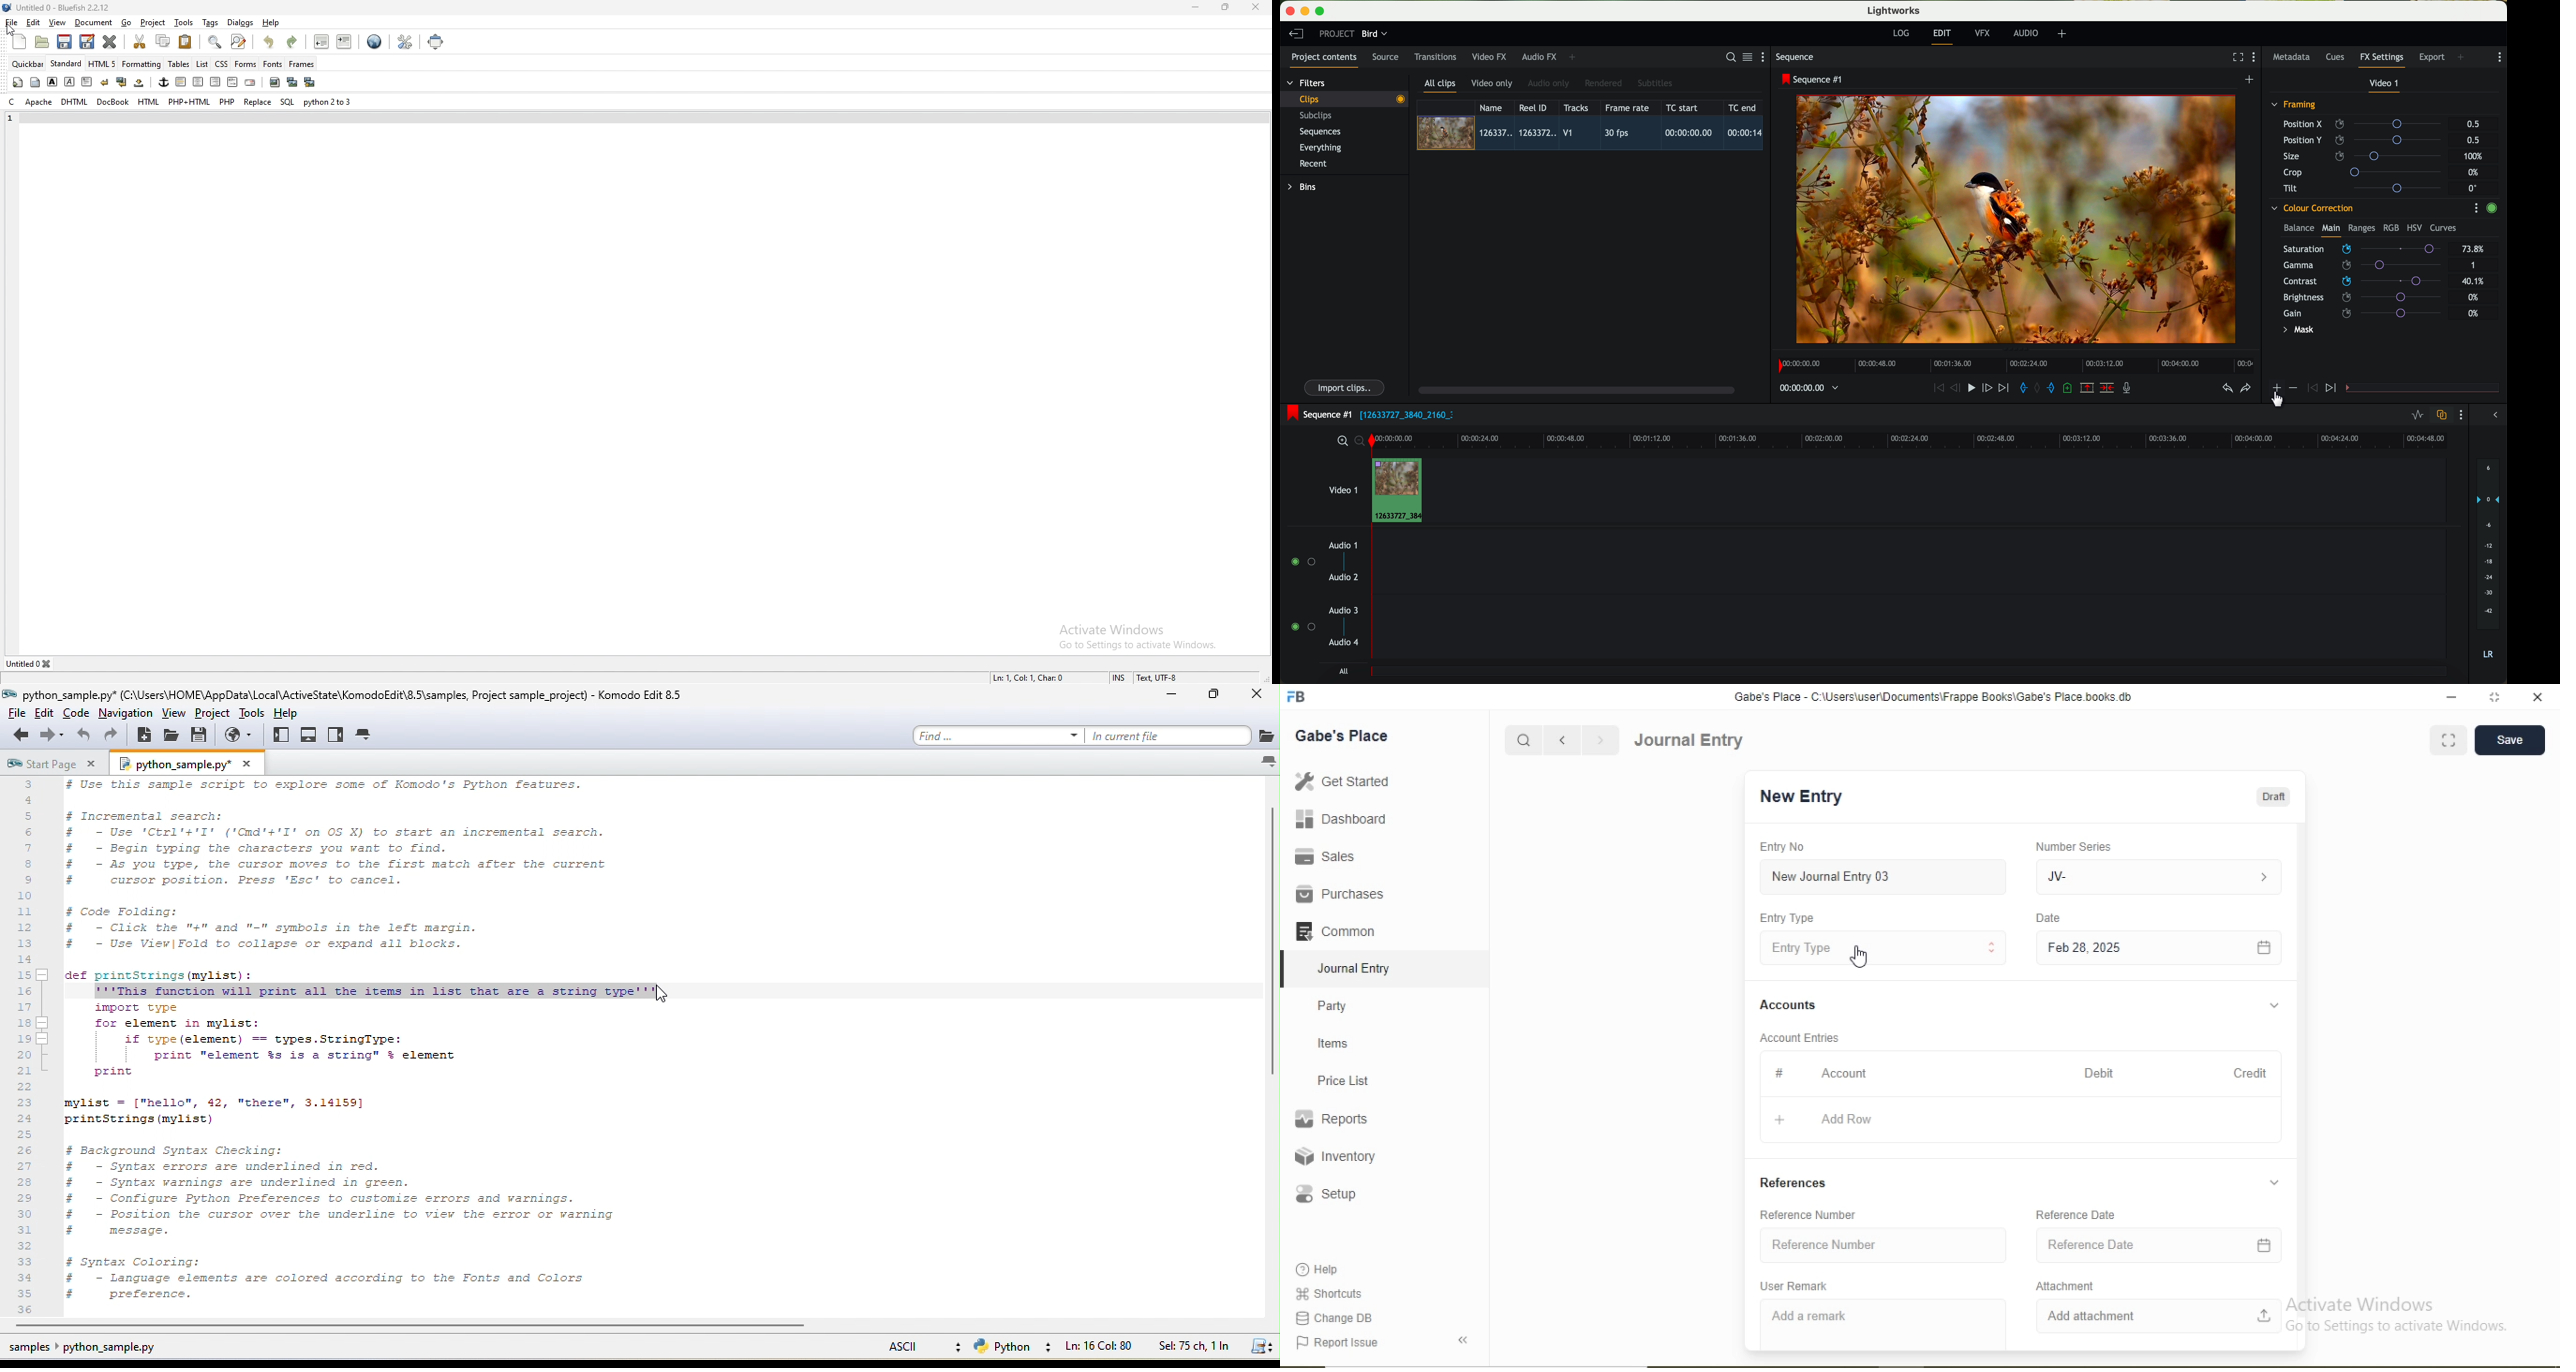 This screenshot has width=2576, height=1372. Describe the element at coordinates (22, 664) in the screenshot. I see `Untitled 0` at that location.